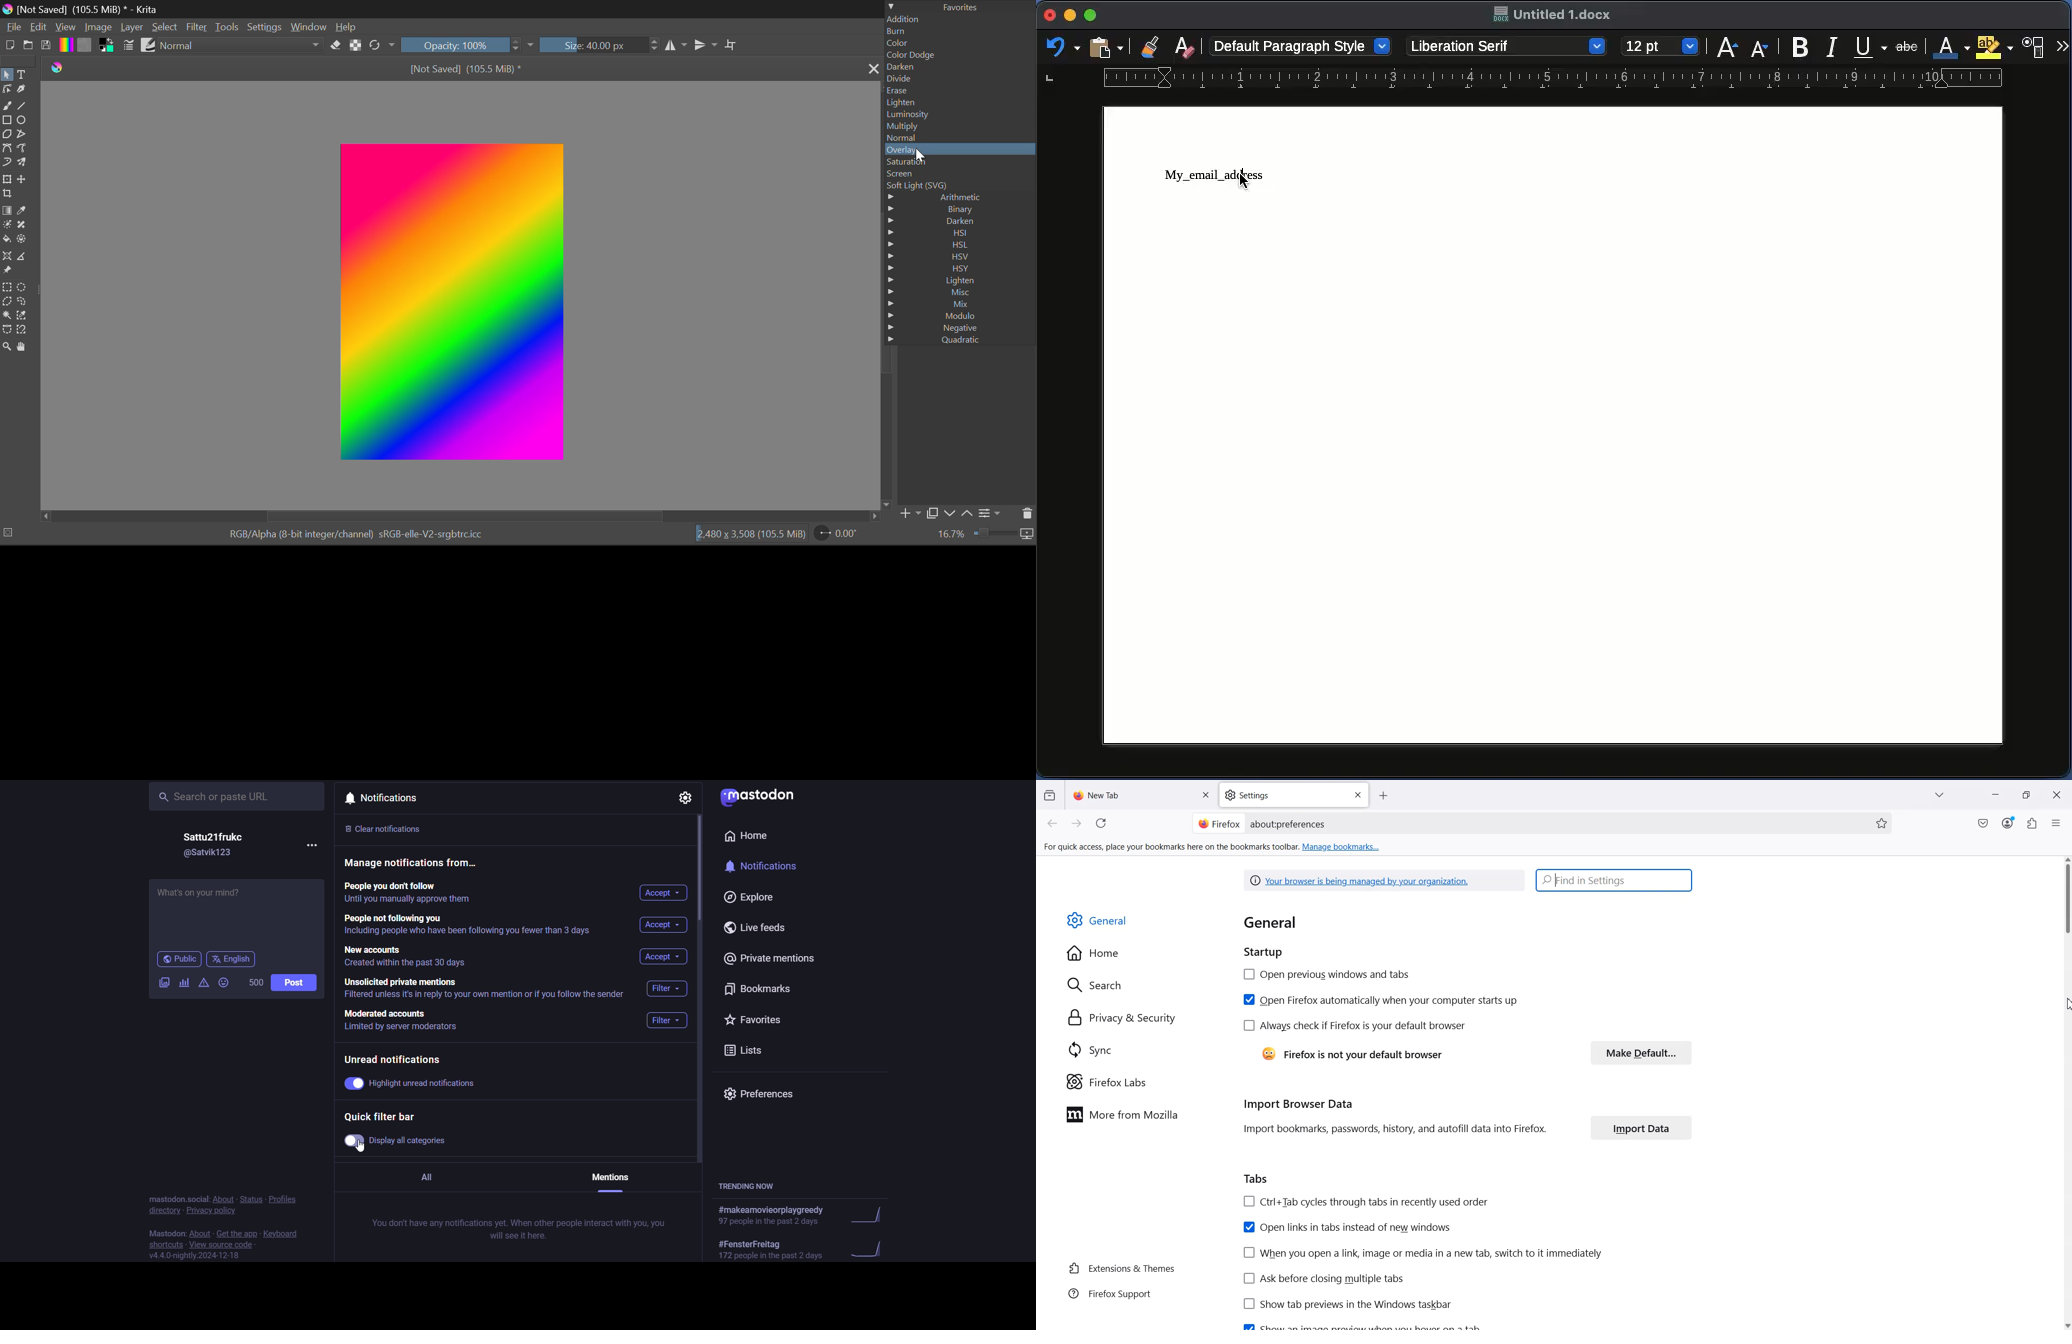 The width and height of the screenshot is (2072, 1344). What do you see at coordinates (8, 347) in the screenshot?
I see `Zoom` at bounding box center [8, 347].